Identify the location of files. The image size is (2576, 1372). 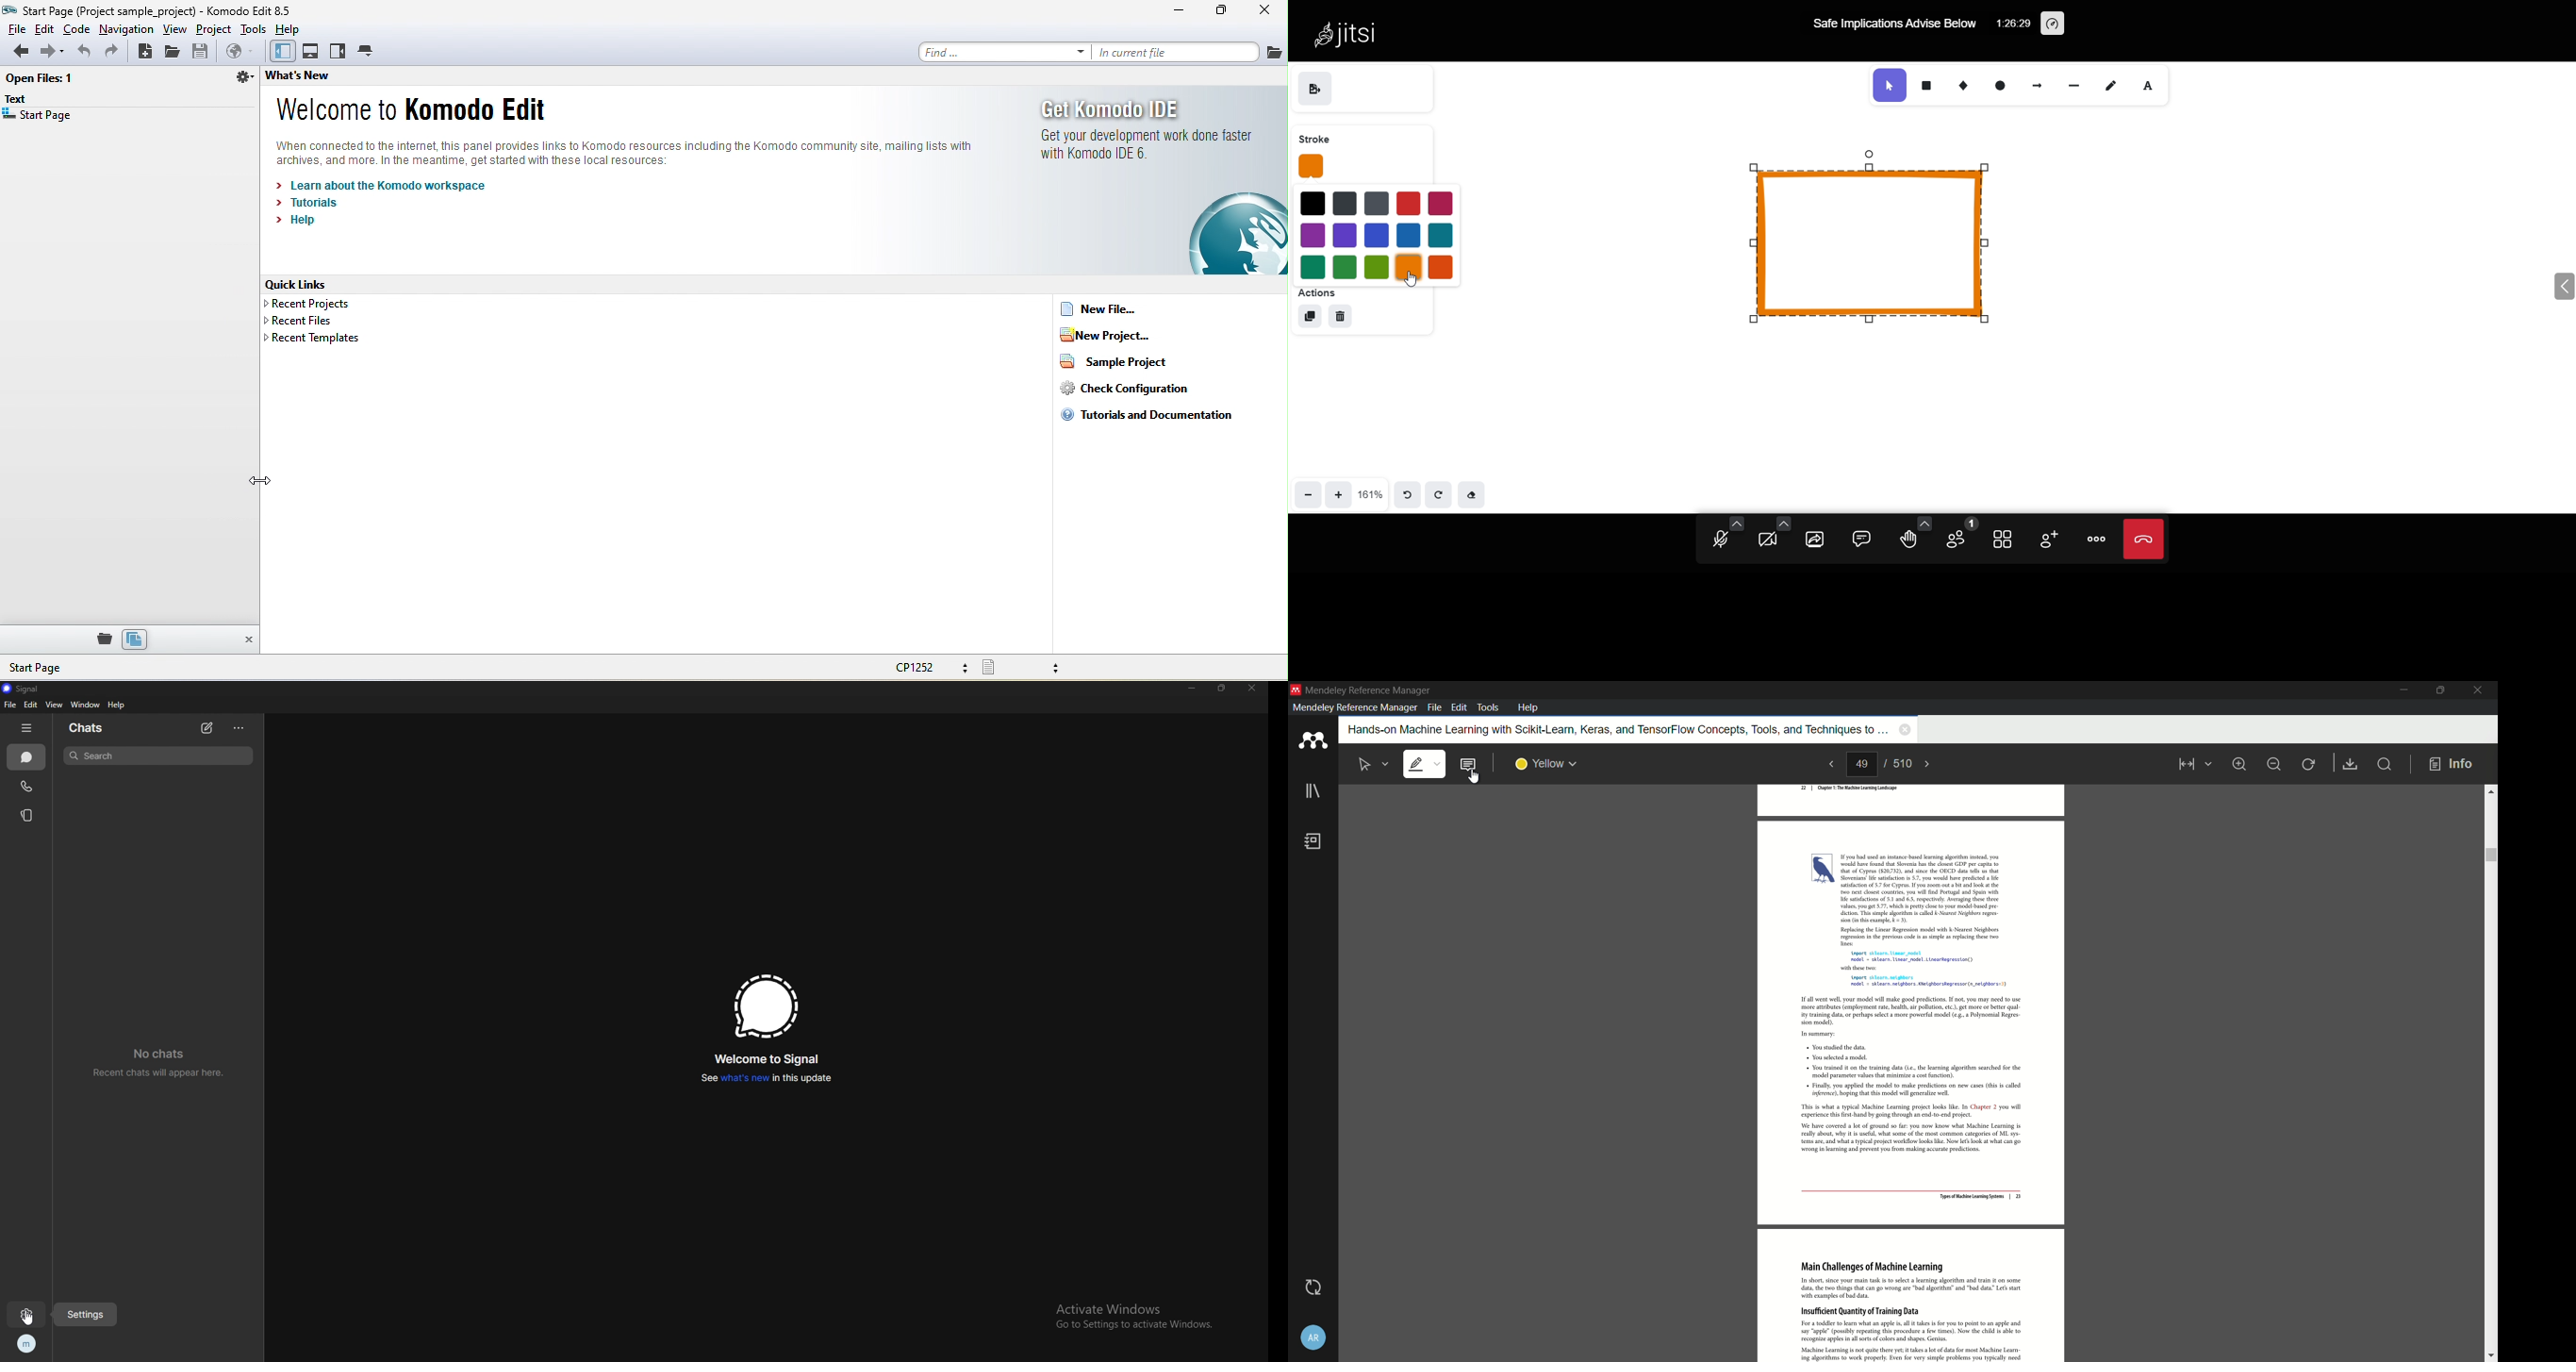
(135, 639).